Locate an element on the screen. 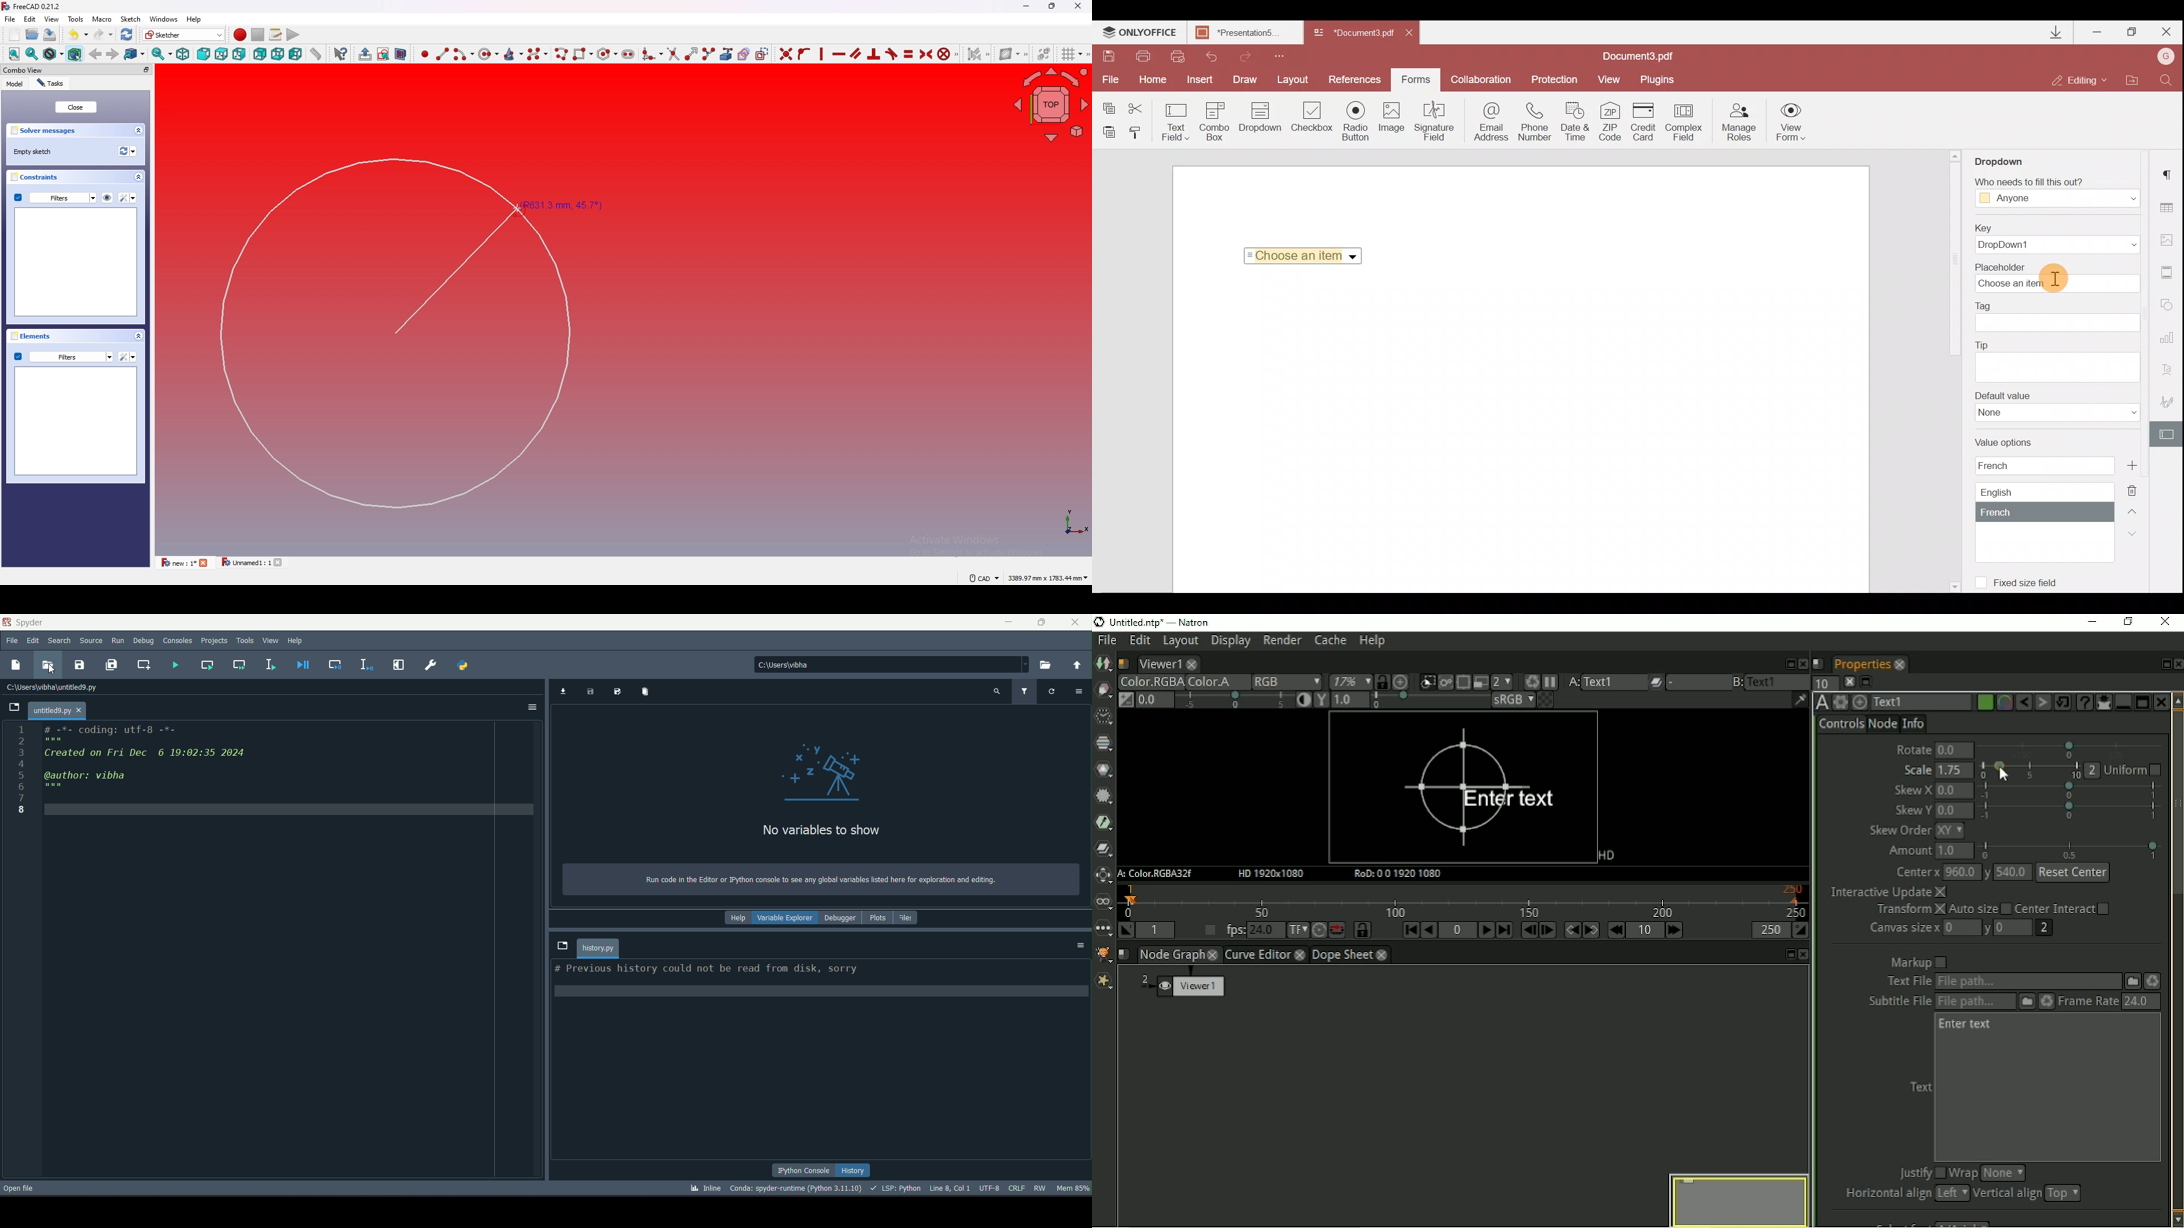 The image size is (2184, 1232). settings is located at coordinates (129, 198).